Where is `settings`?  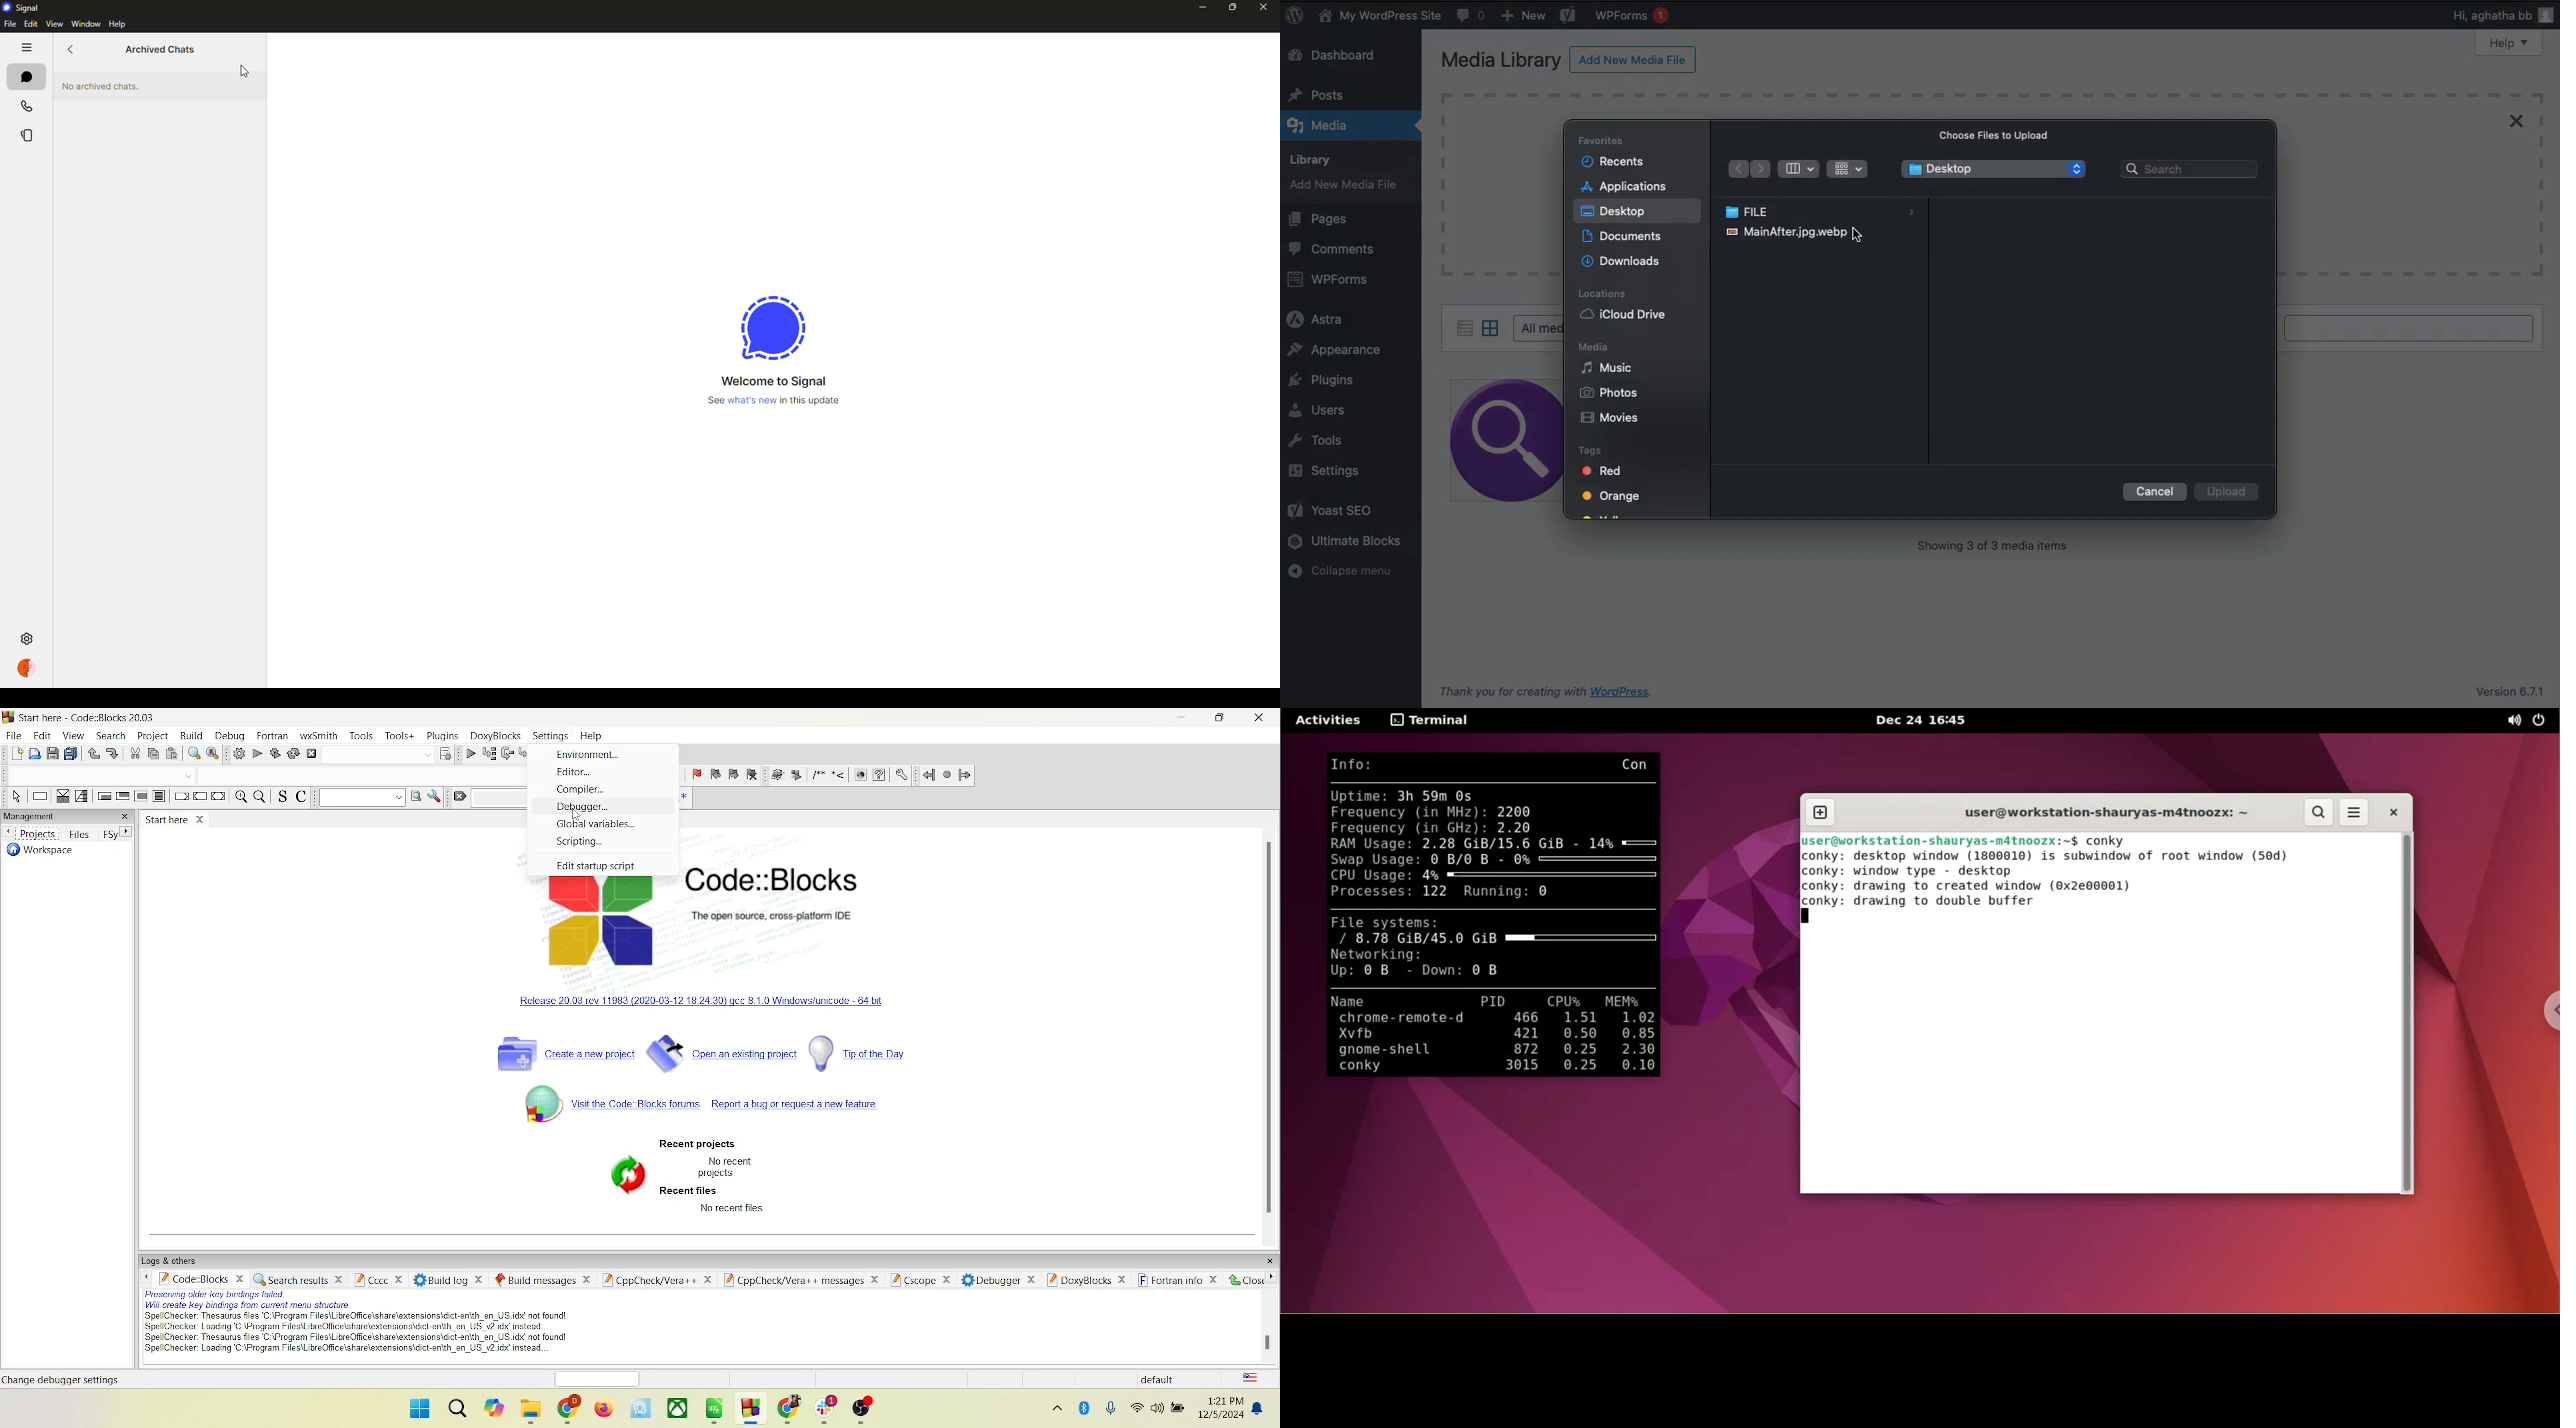
settings is located at coordinates (29, 639).